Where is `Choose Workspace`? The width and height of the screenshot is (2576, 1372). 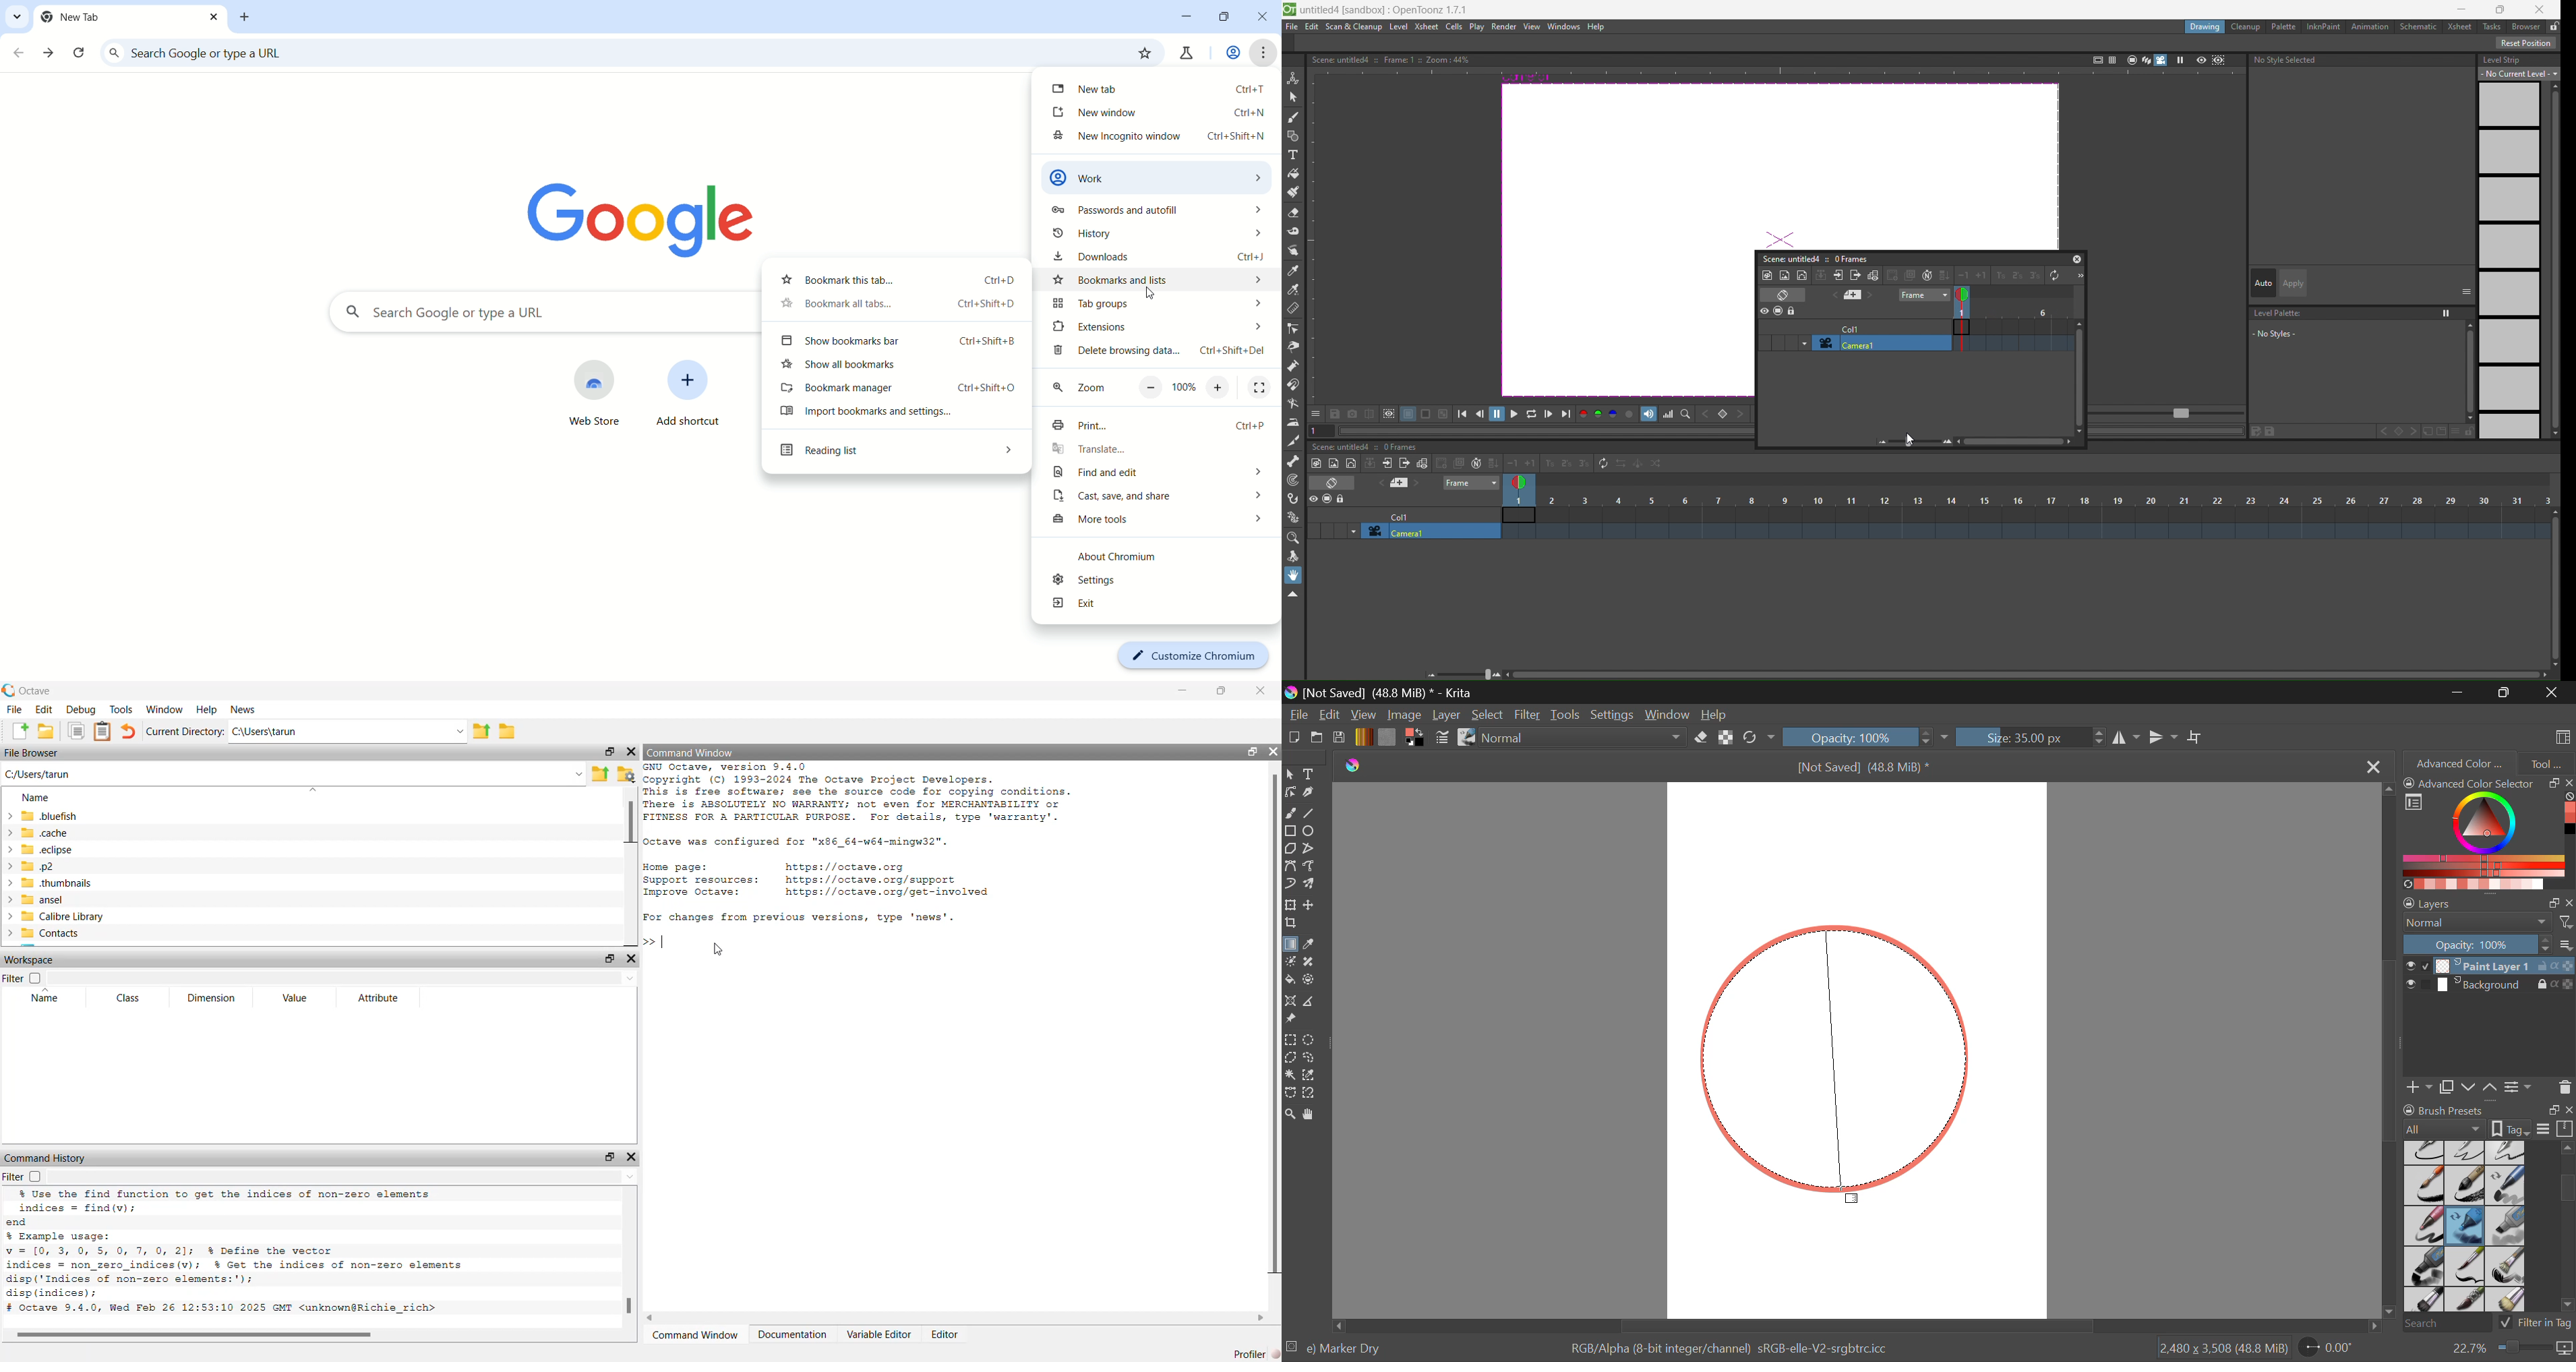 Choose Workspace is located at coordinates (2560, 736).